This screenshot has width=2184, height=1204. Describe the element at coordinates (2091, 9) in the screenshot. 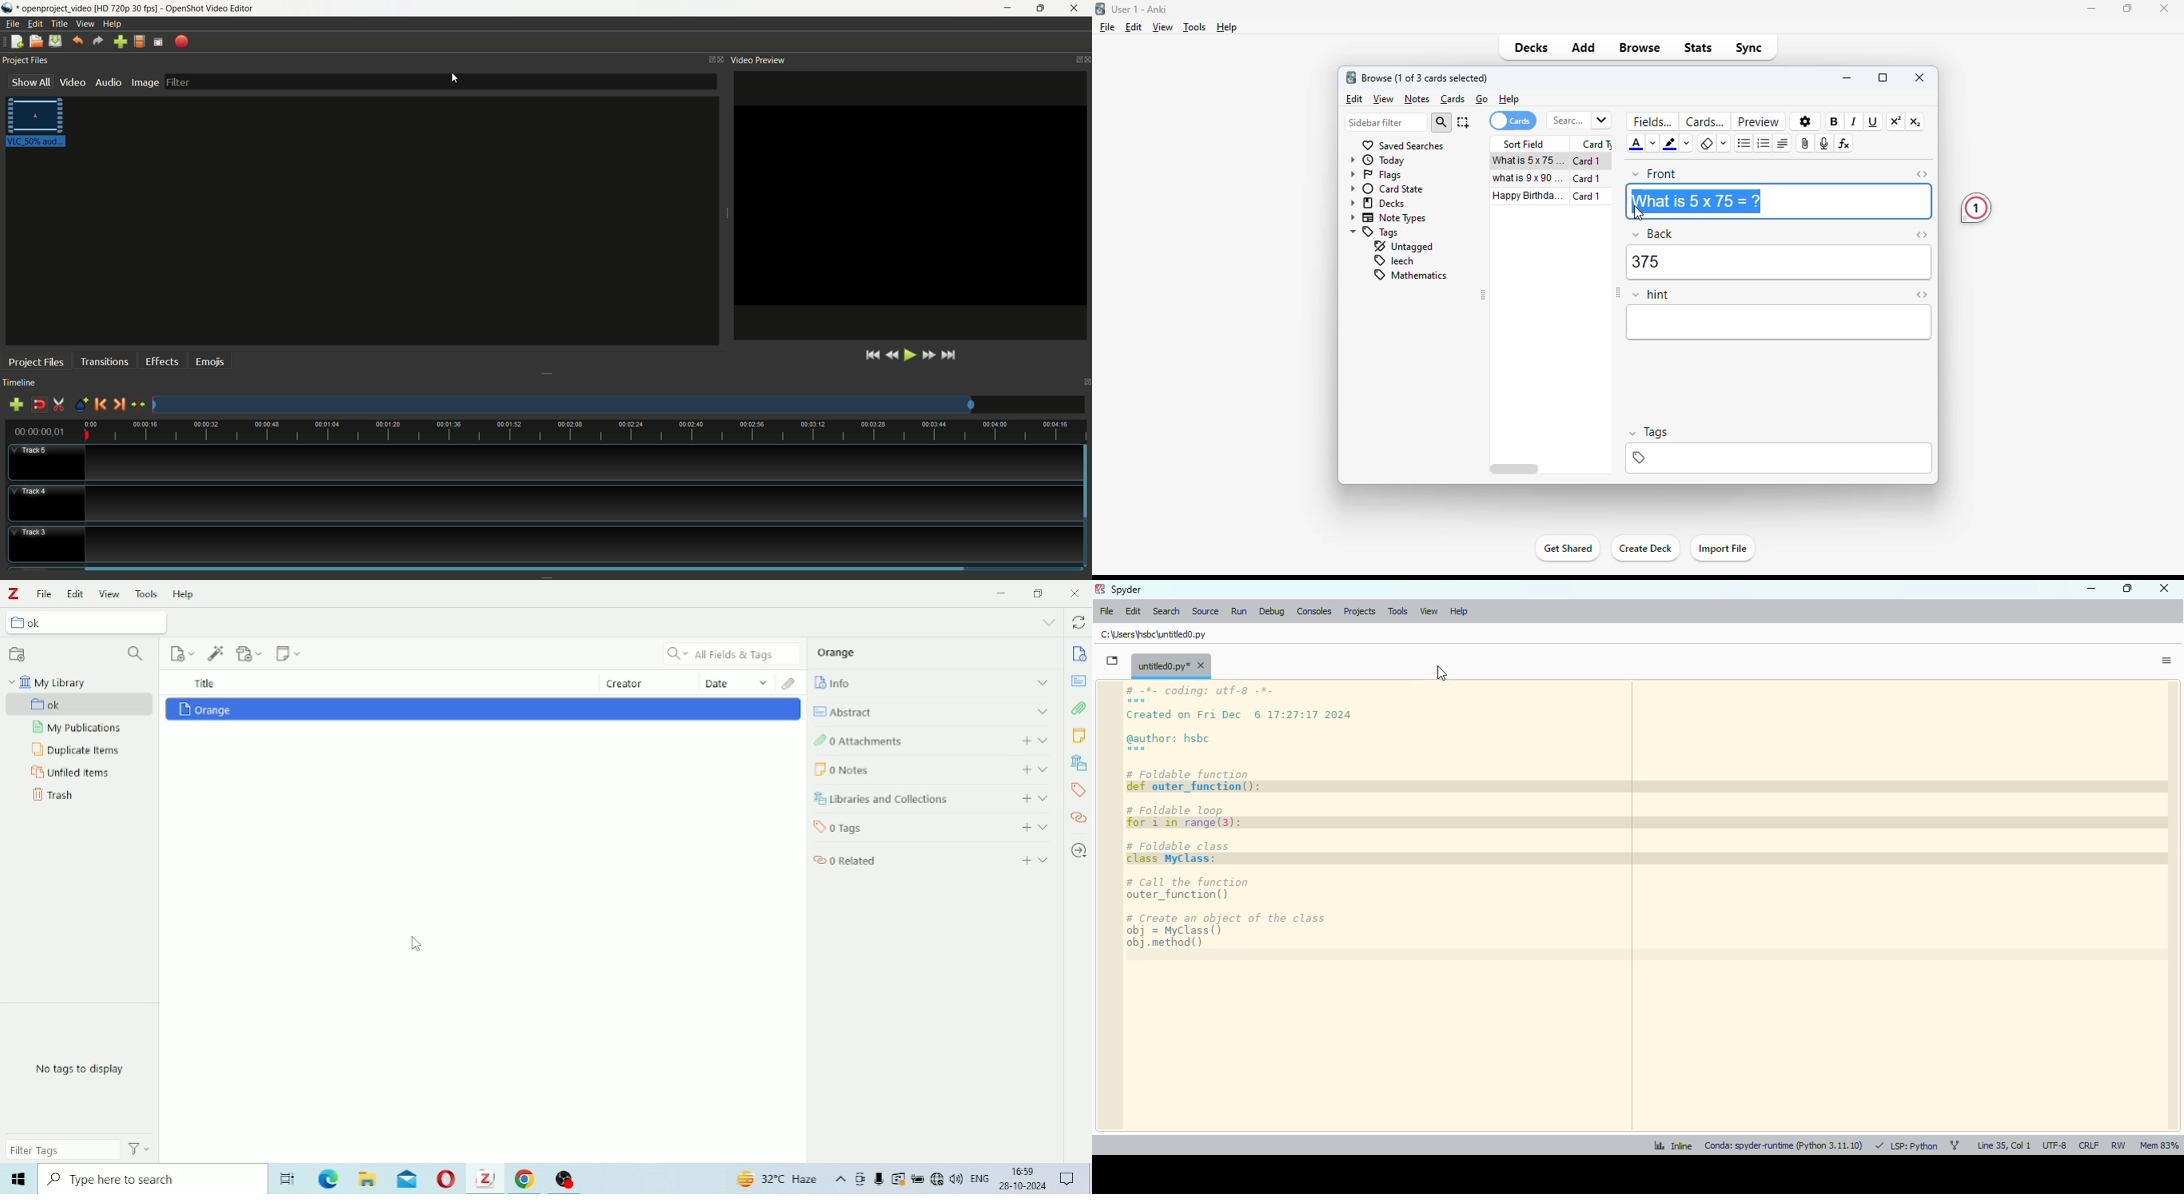

I see `minimize` at that location.